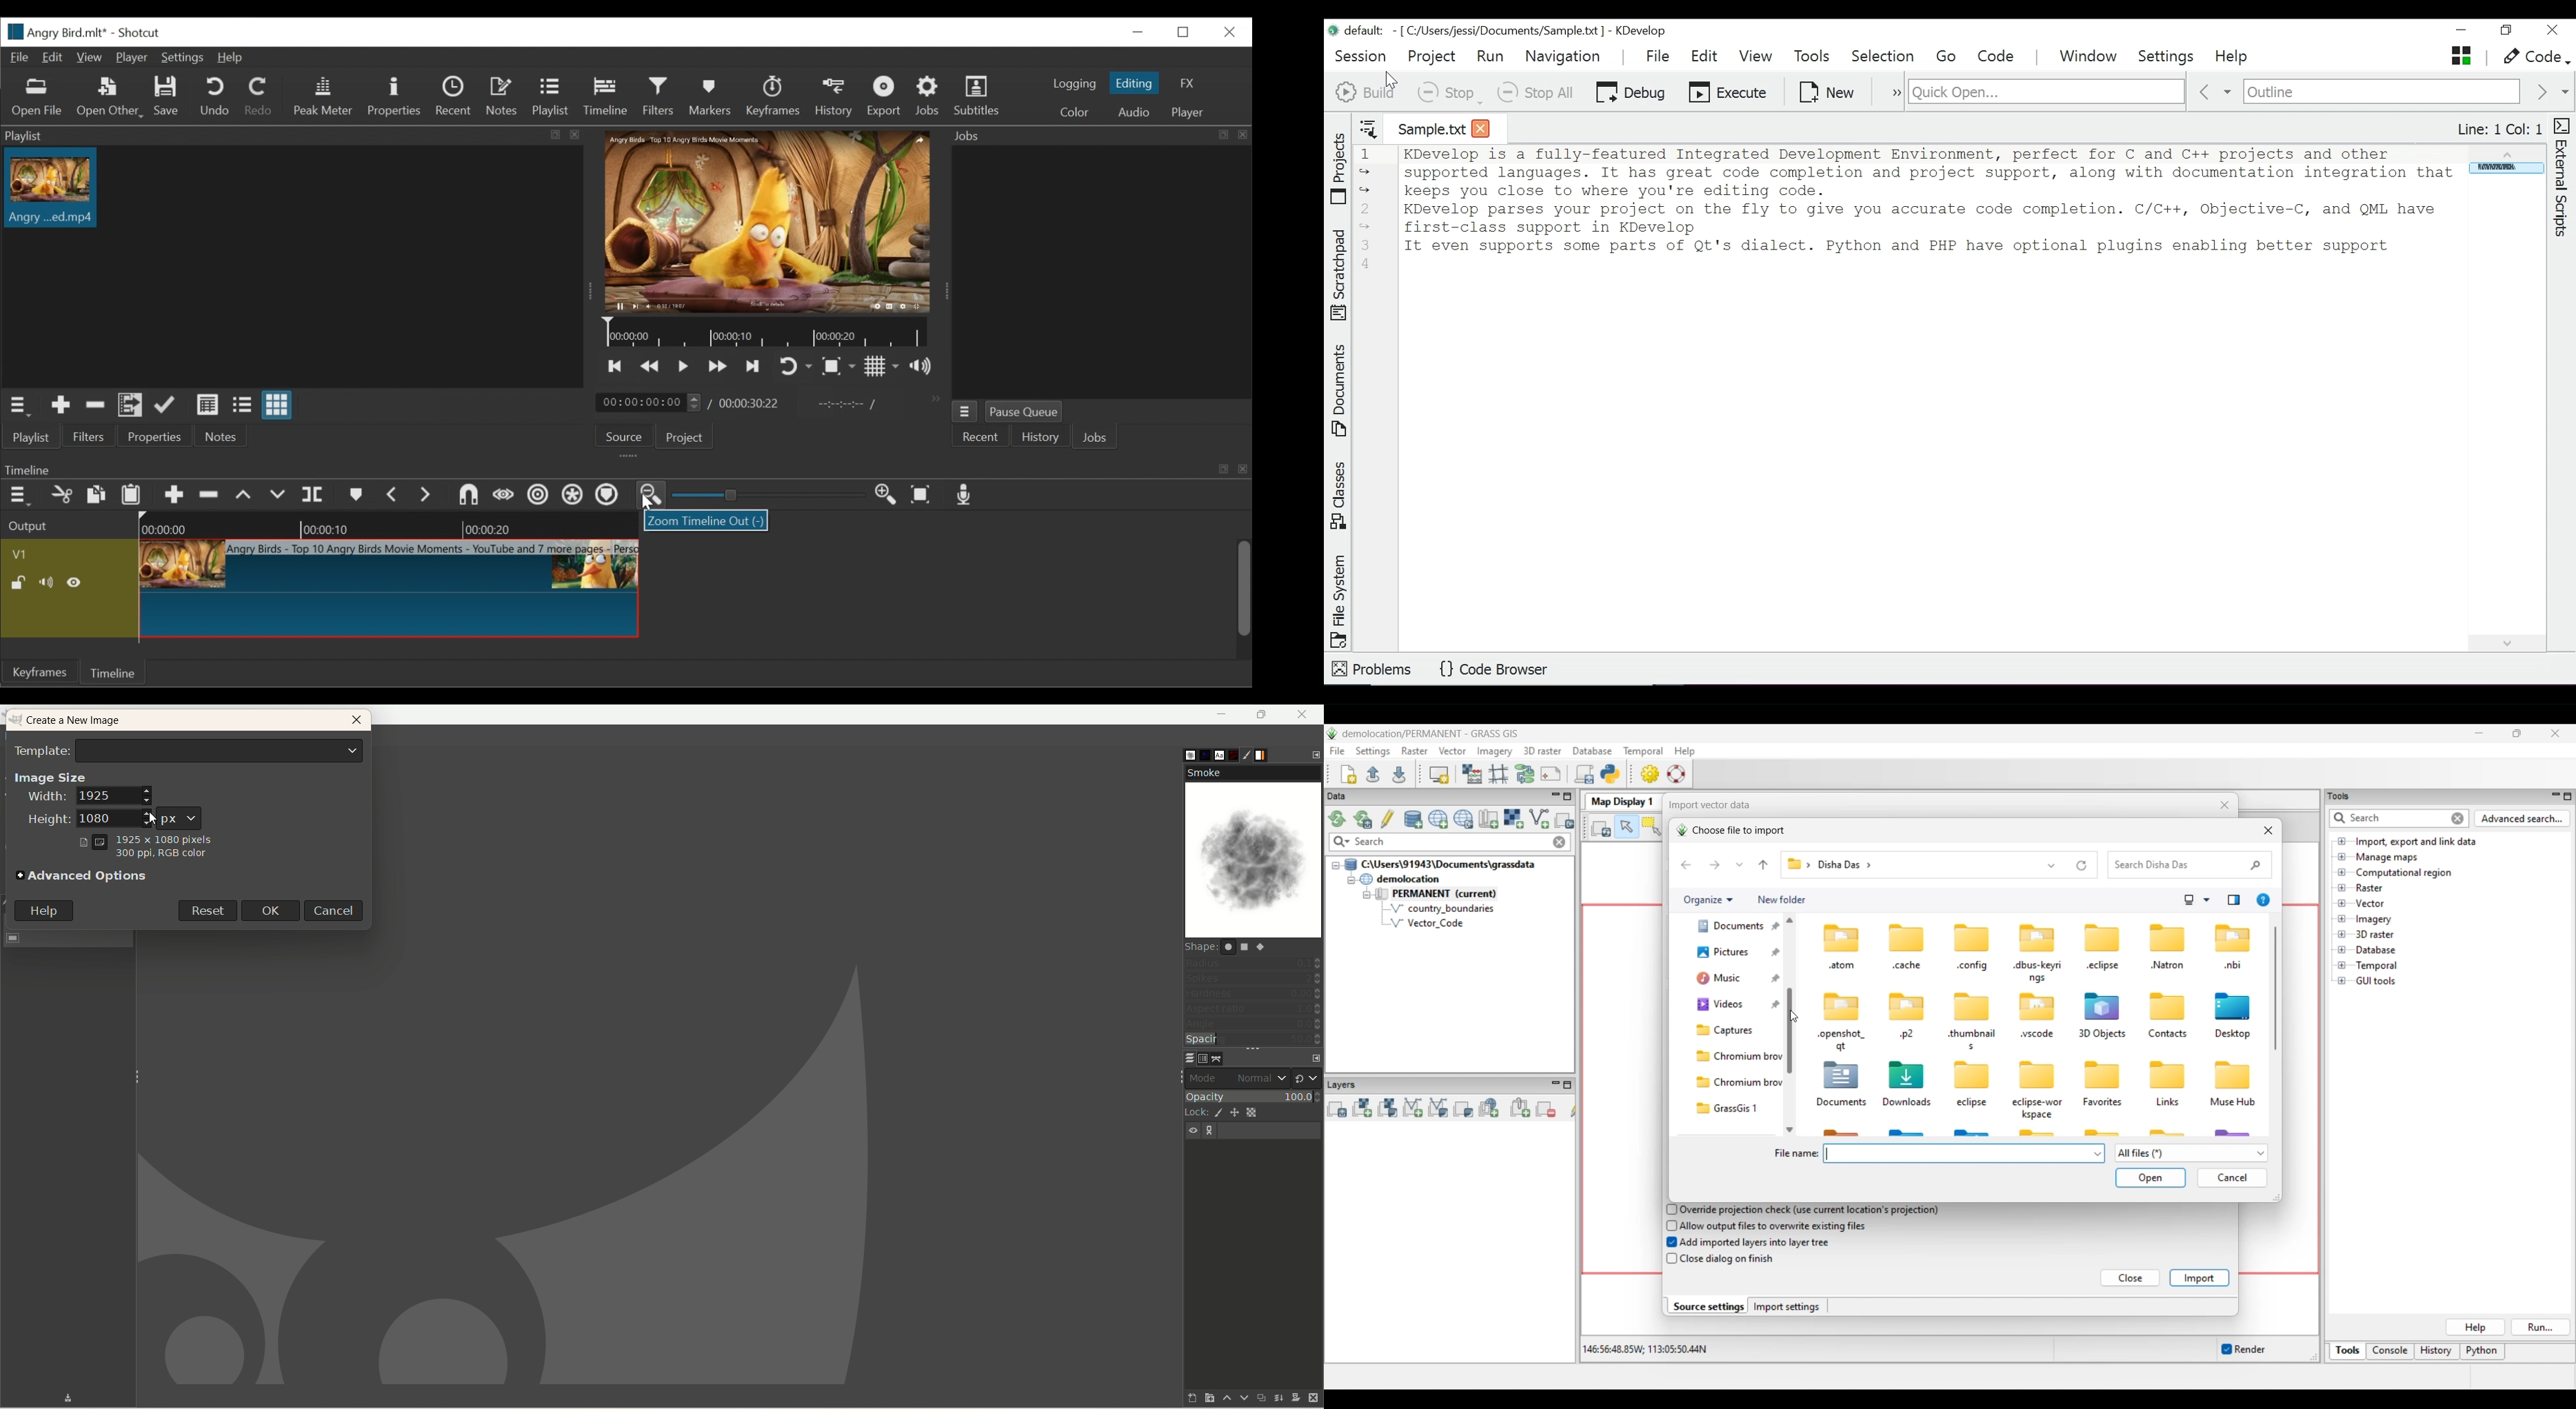 The image size is (2576, 1428). I want to click on logo, so click(17, 720).